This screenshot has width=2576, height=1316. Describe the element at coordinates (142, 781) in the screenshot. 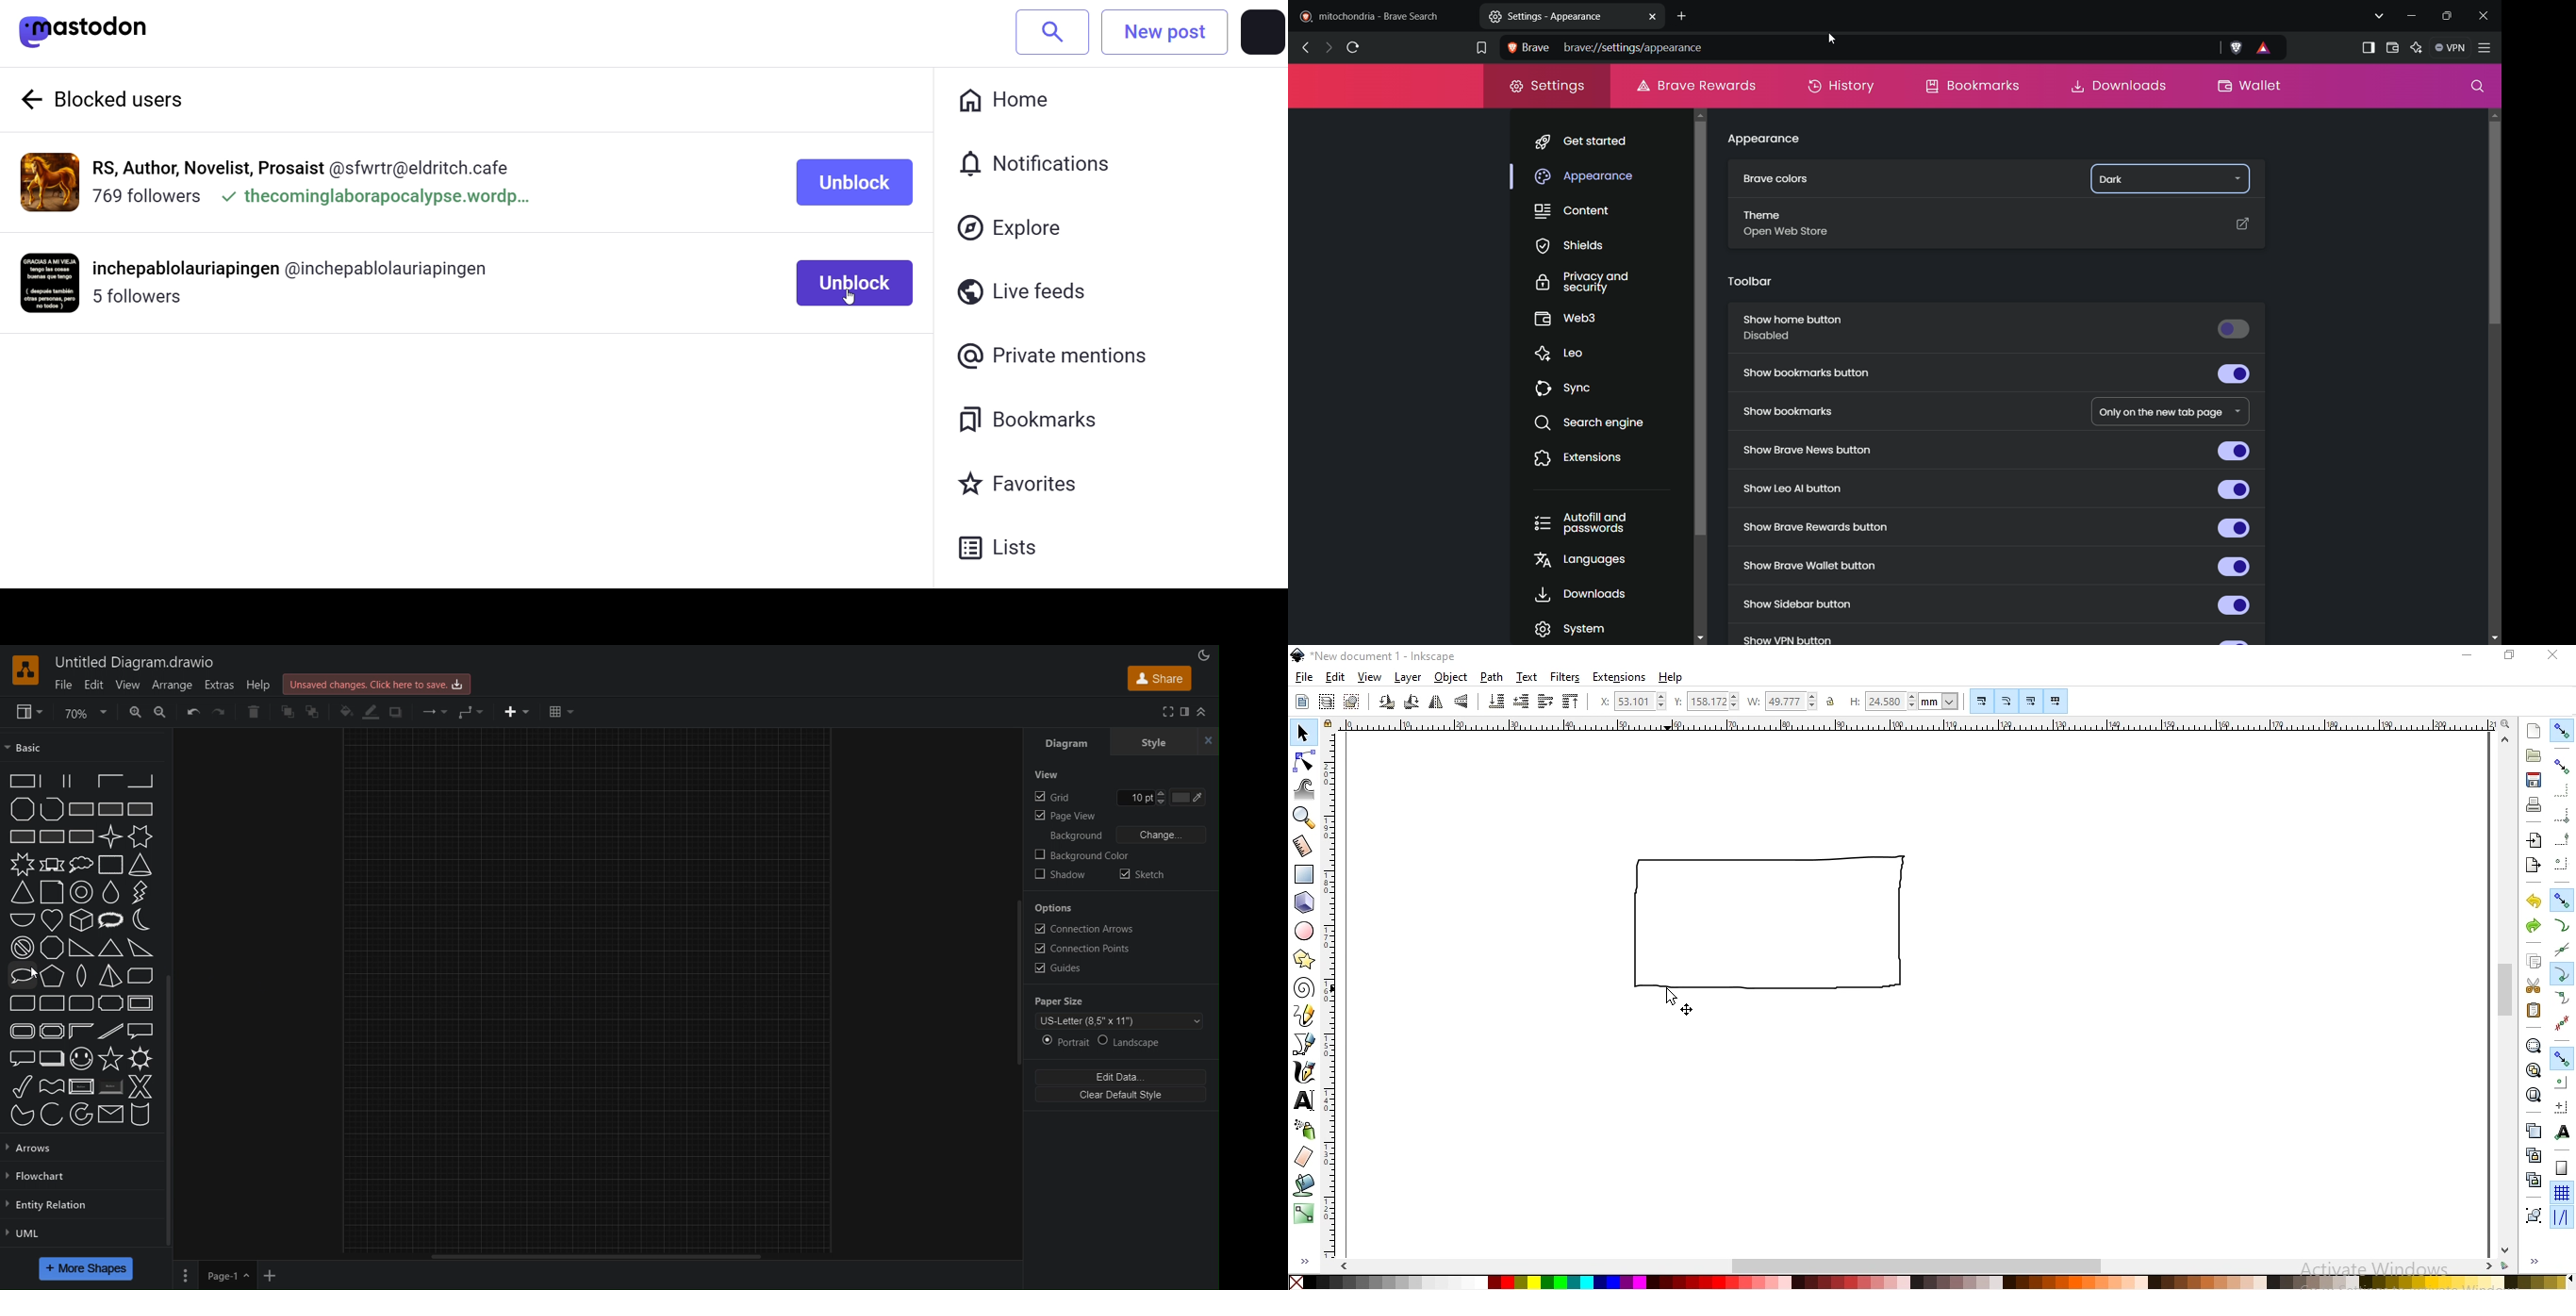

I see `Partial Rectangle` at that location.